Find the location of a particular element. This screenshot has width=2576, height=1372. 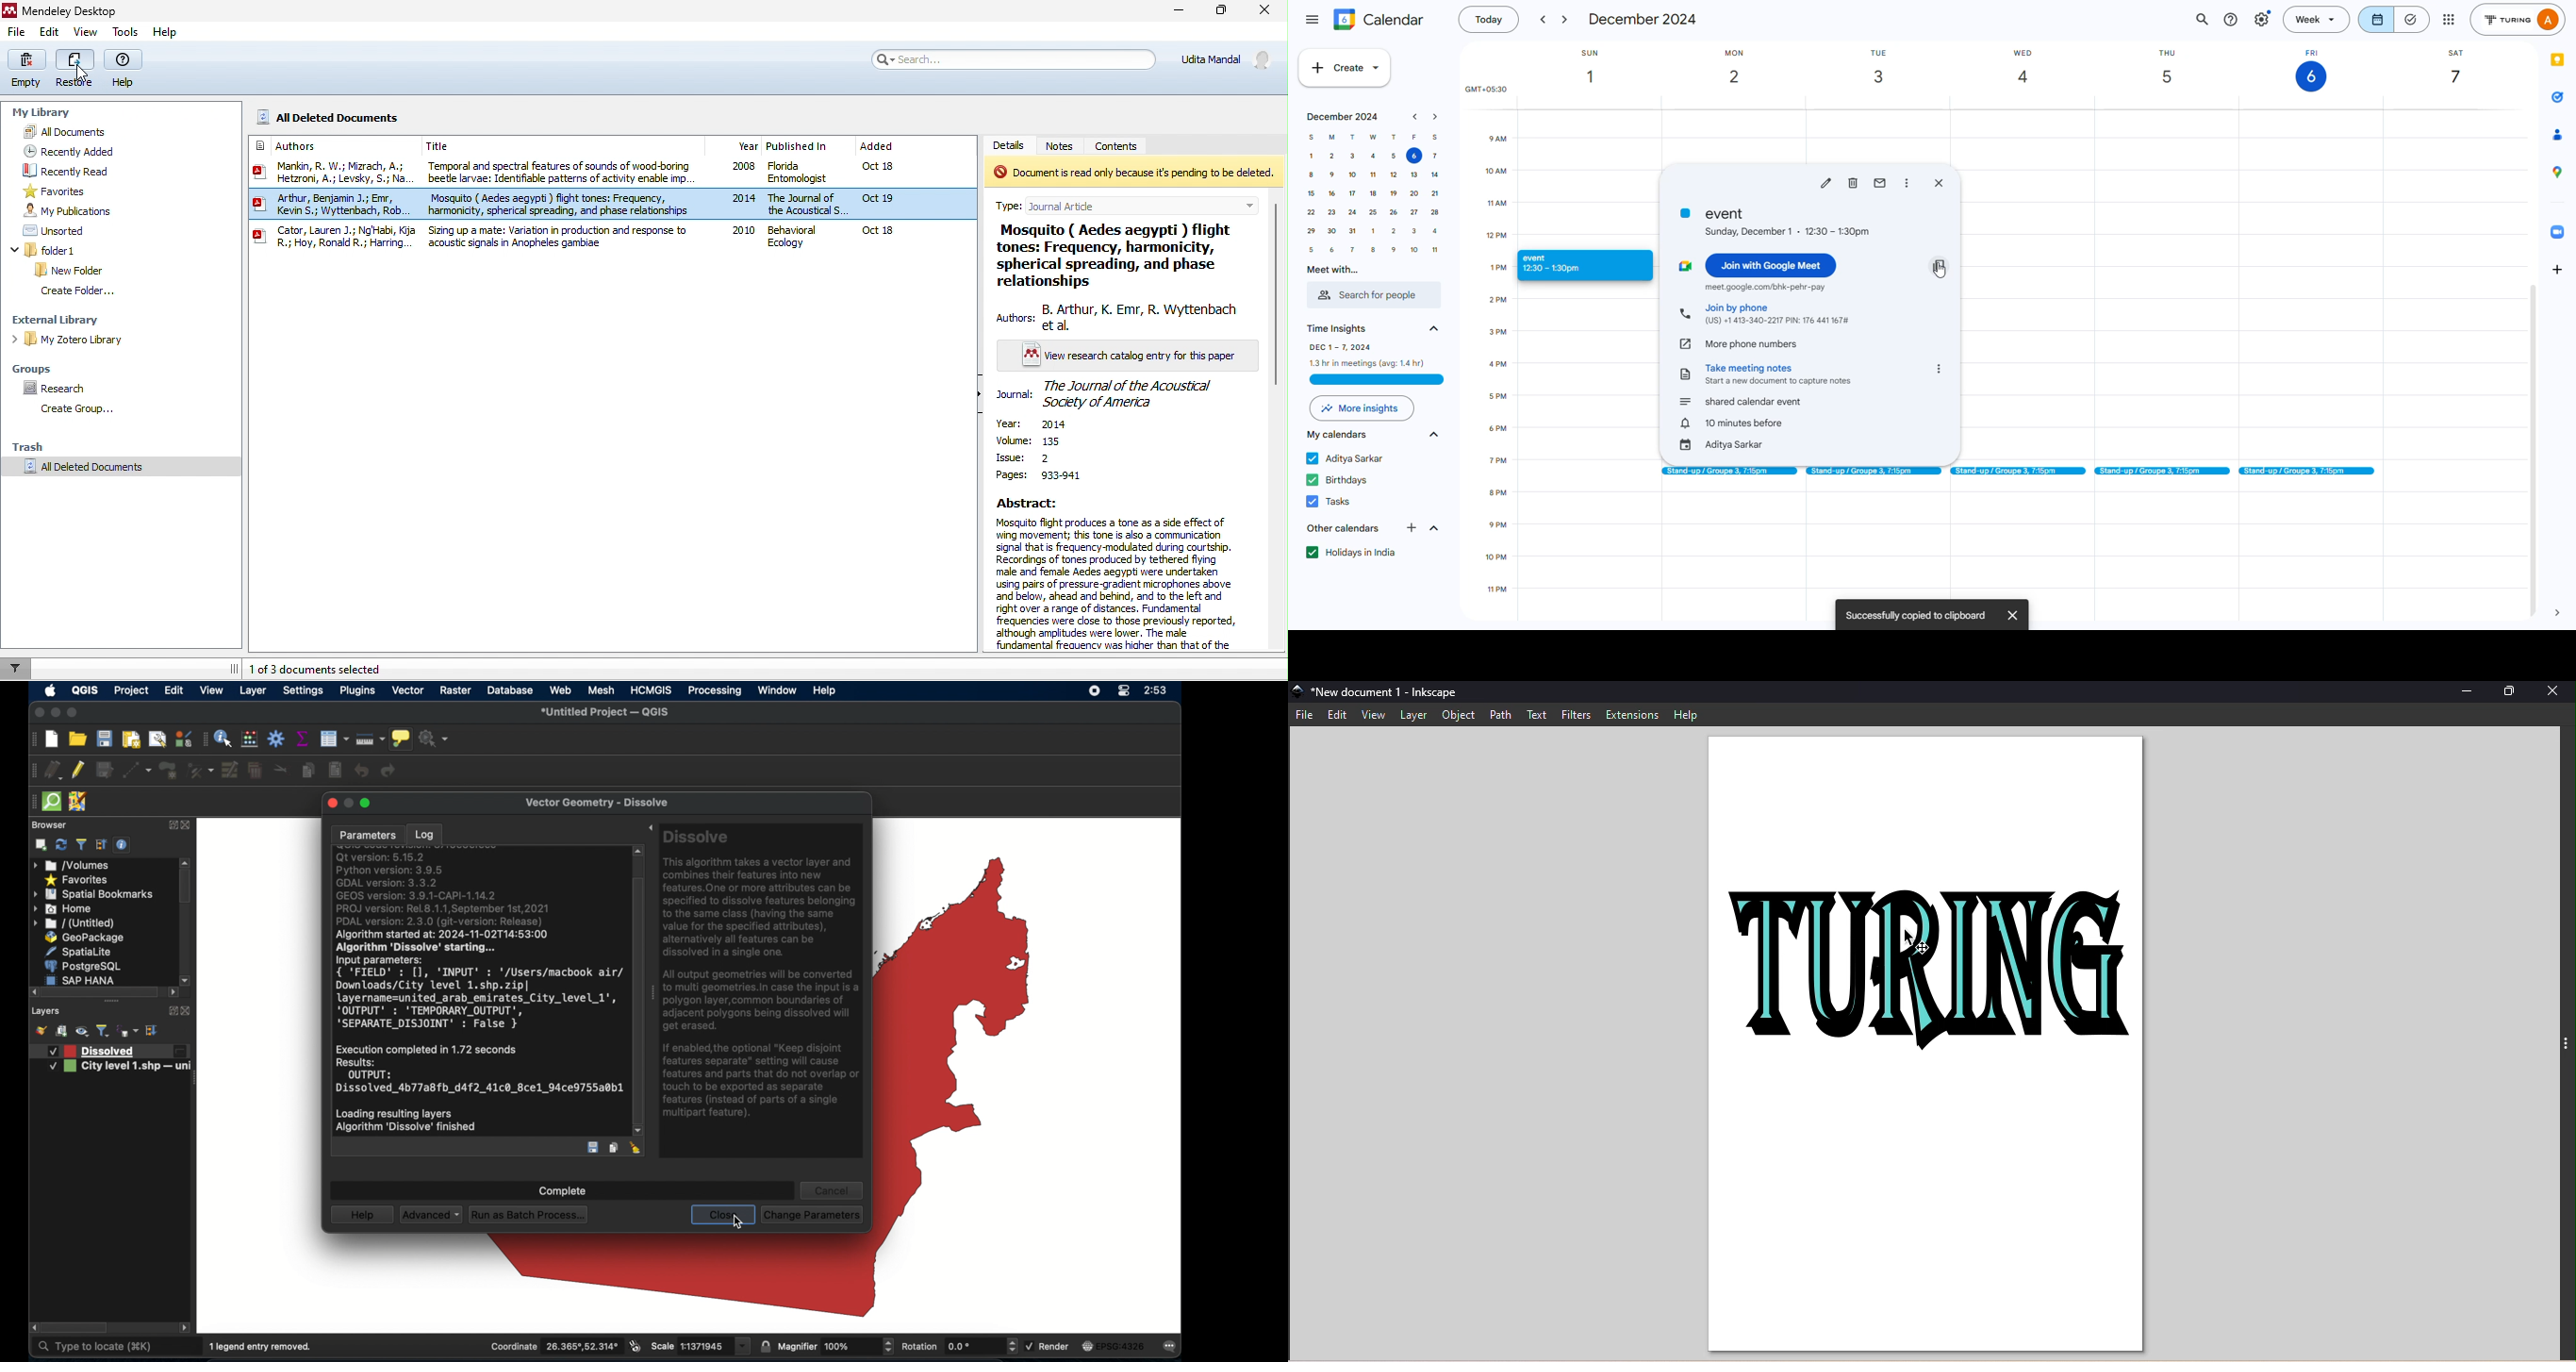

toggle extents and mouse display position is located at coordinates (635, 1346).